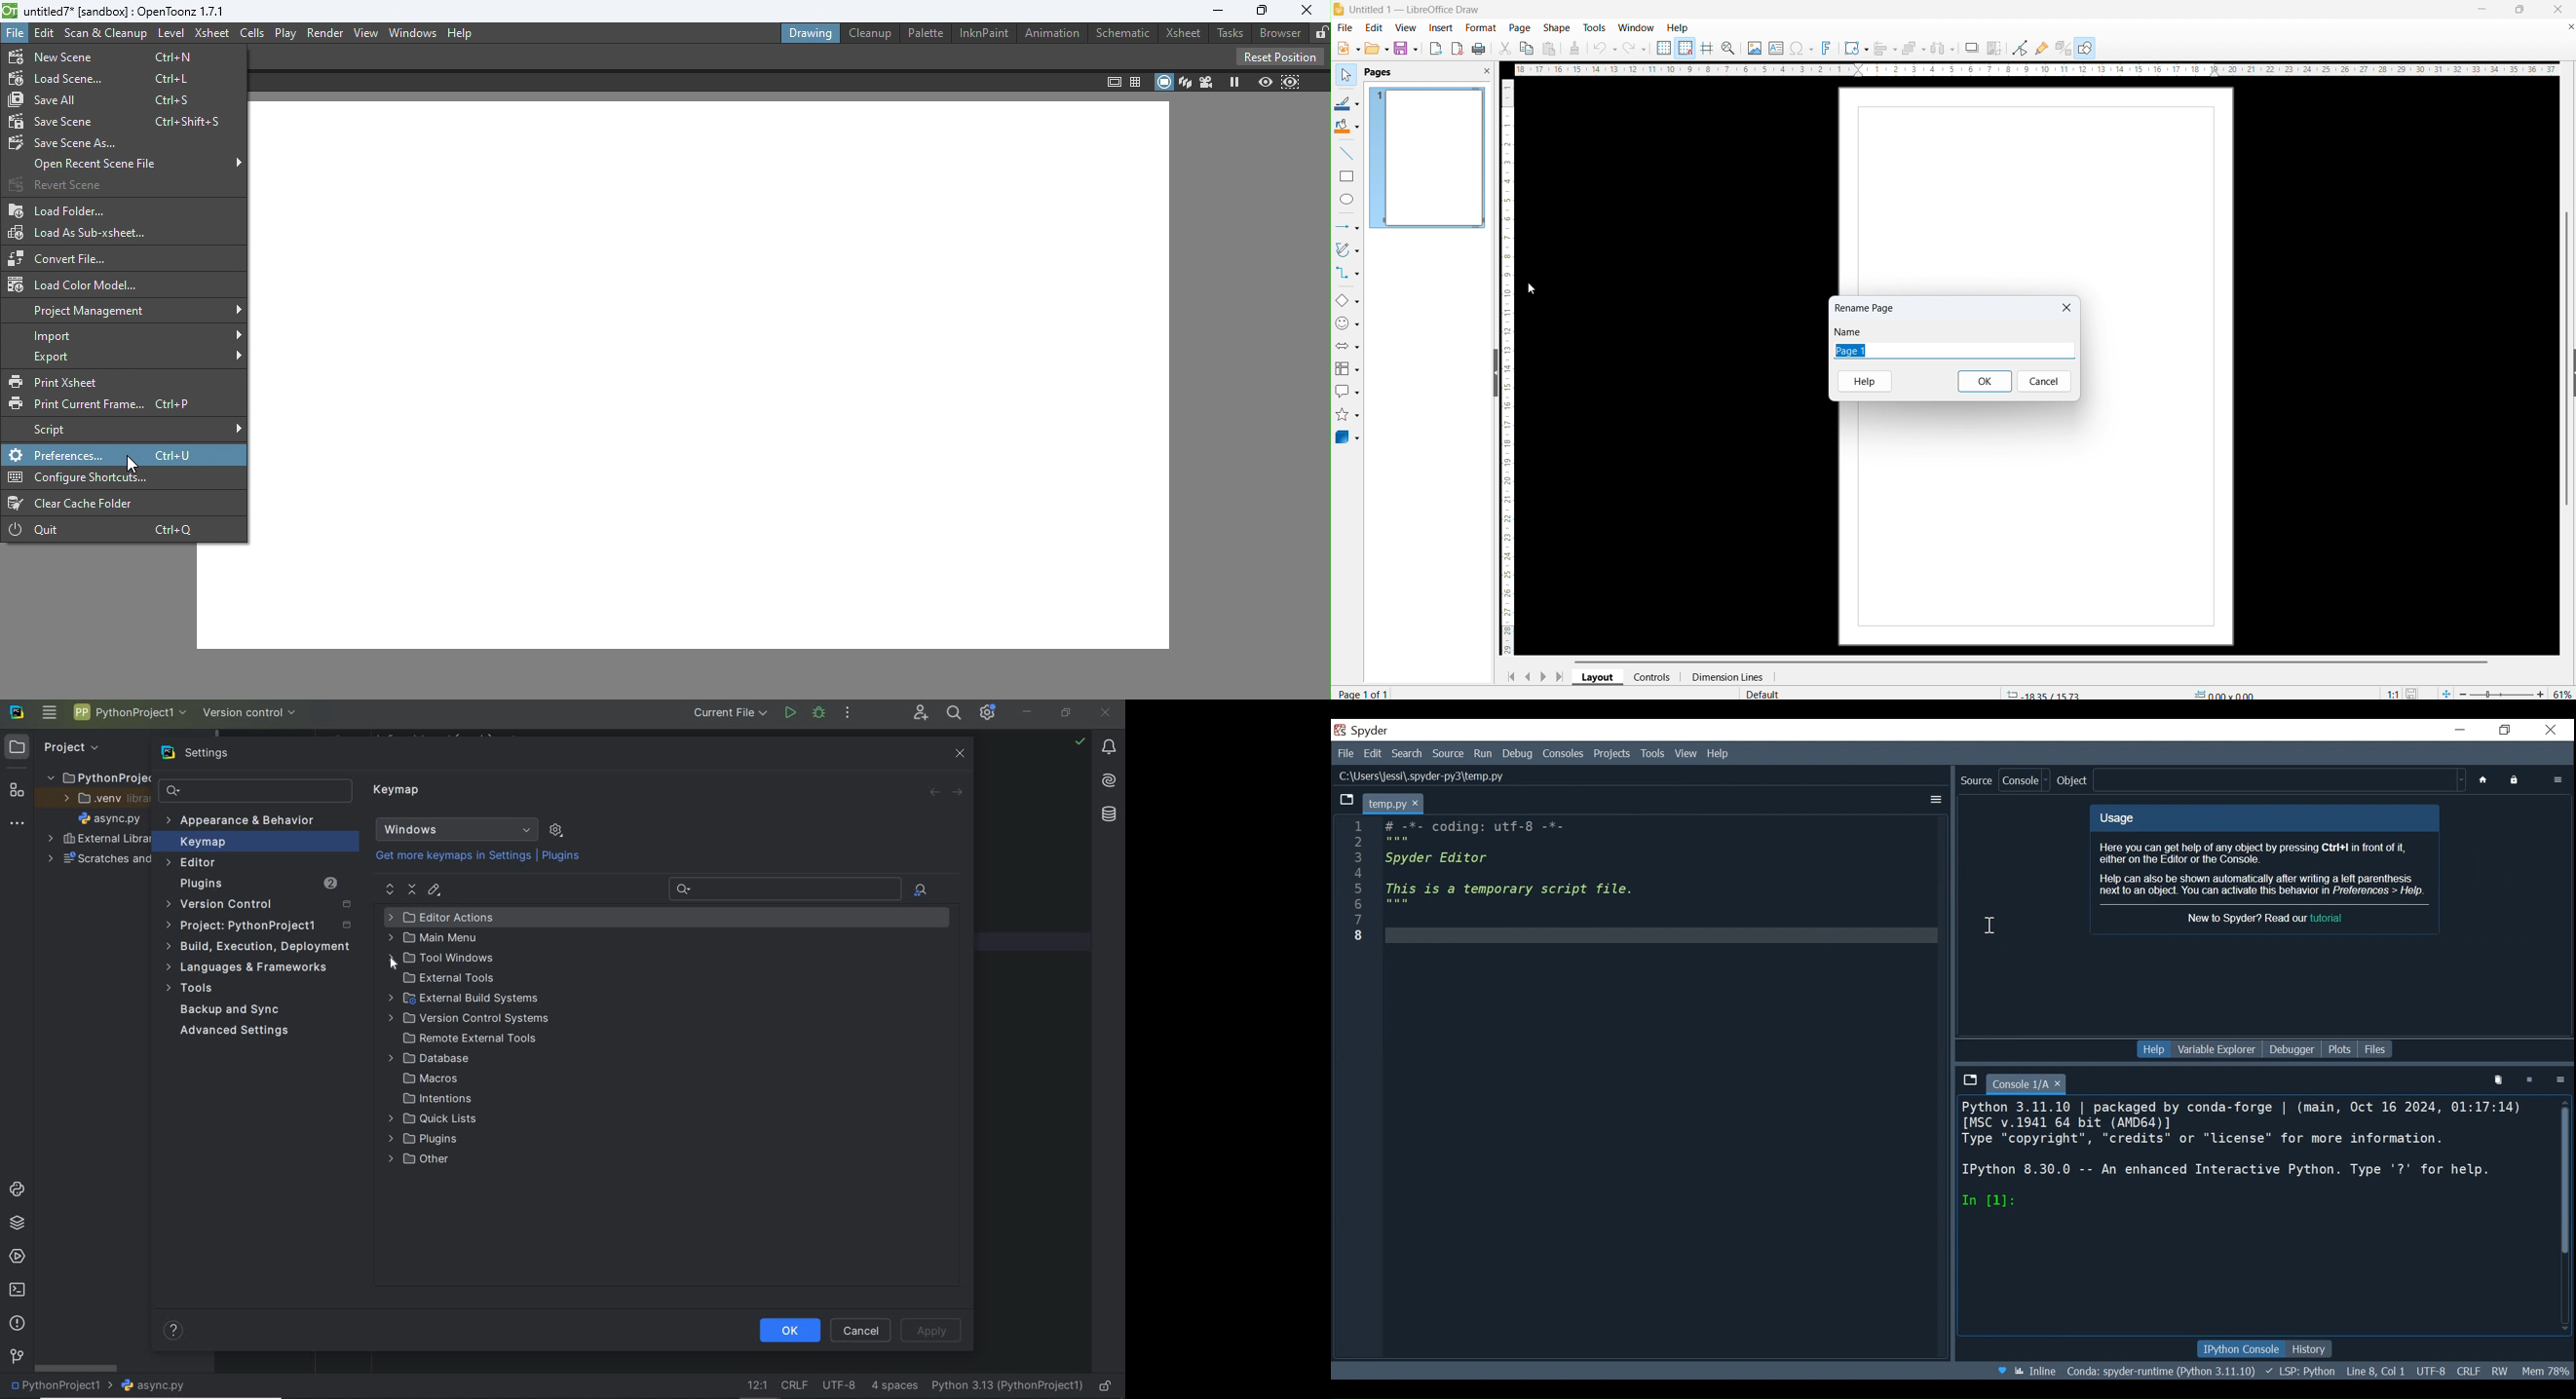 The height and width of the screenshot is (1400, 2576). I want to click on edit, so click(1373, 28).